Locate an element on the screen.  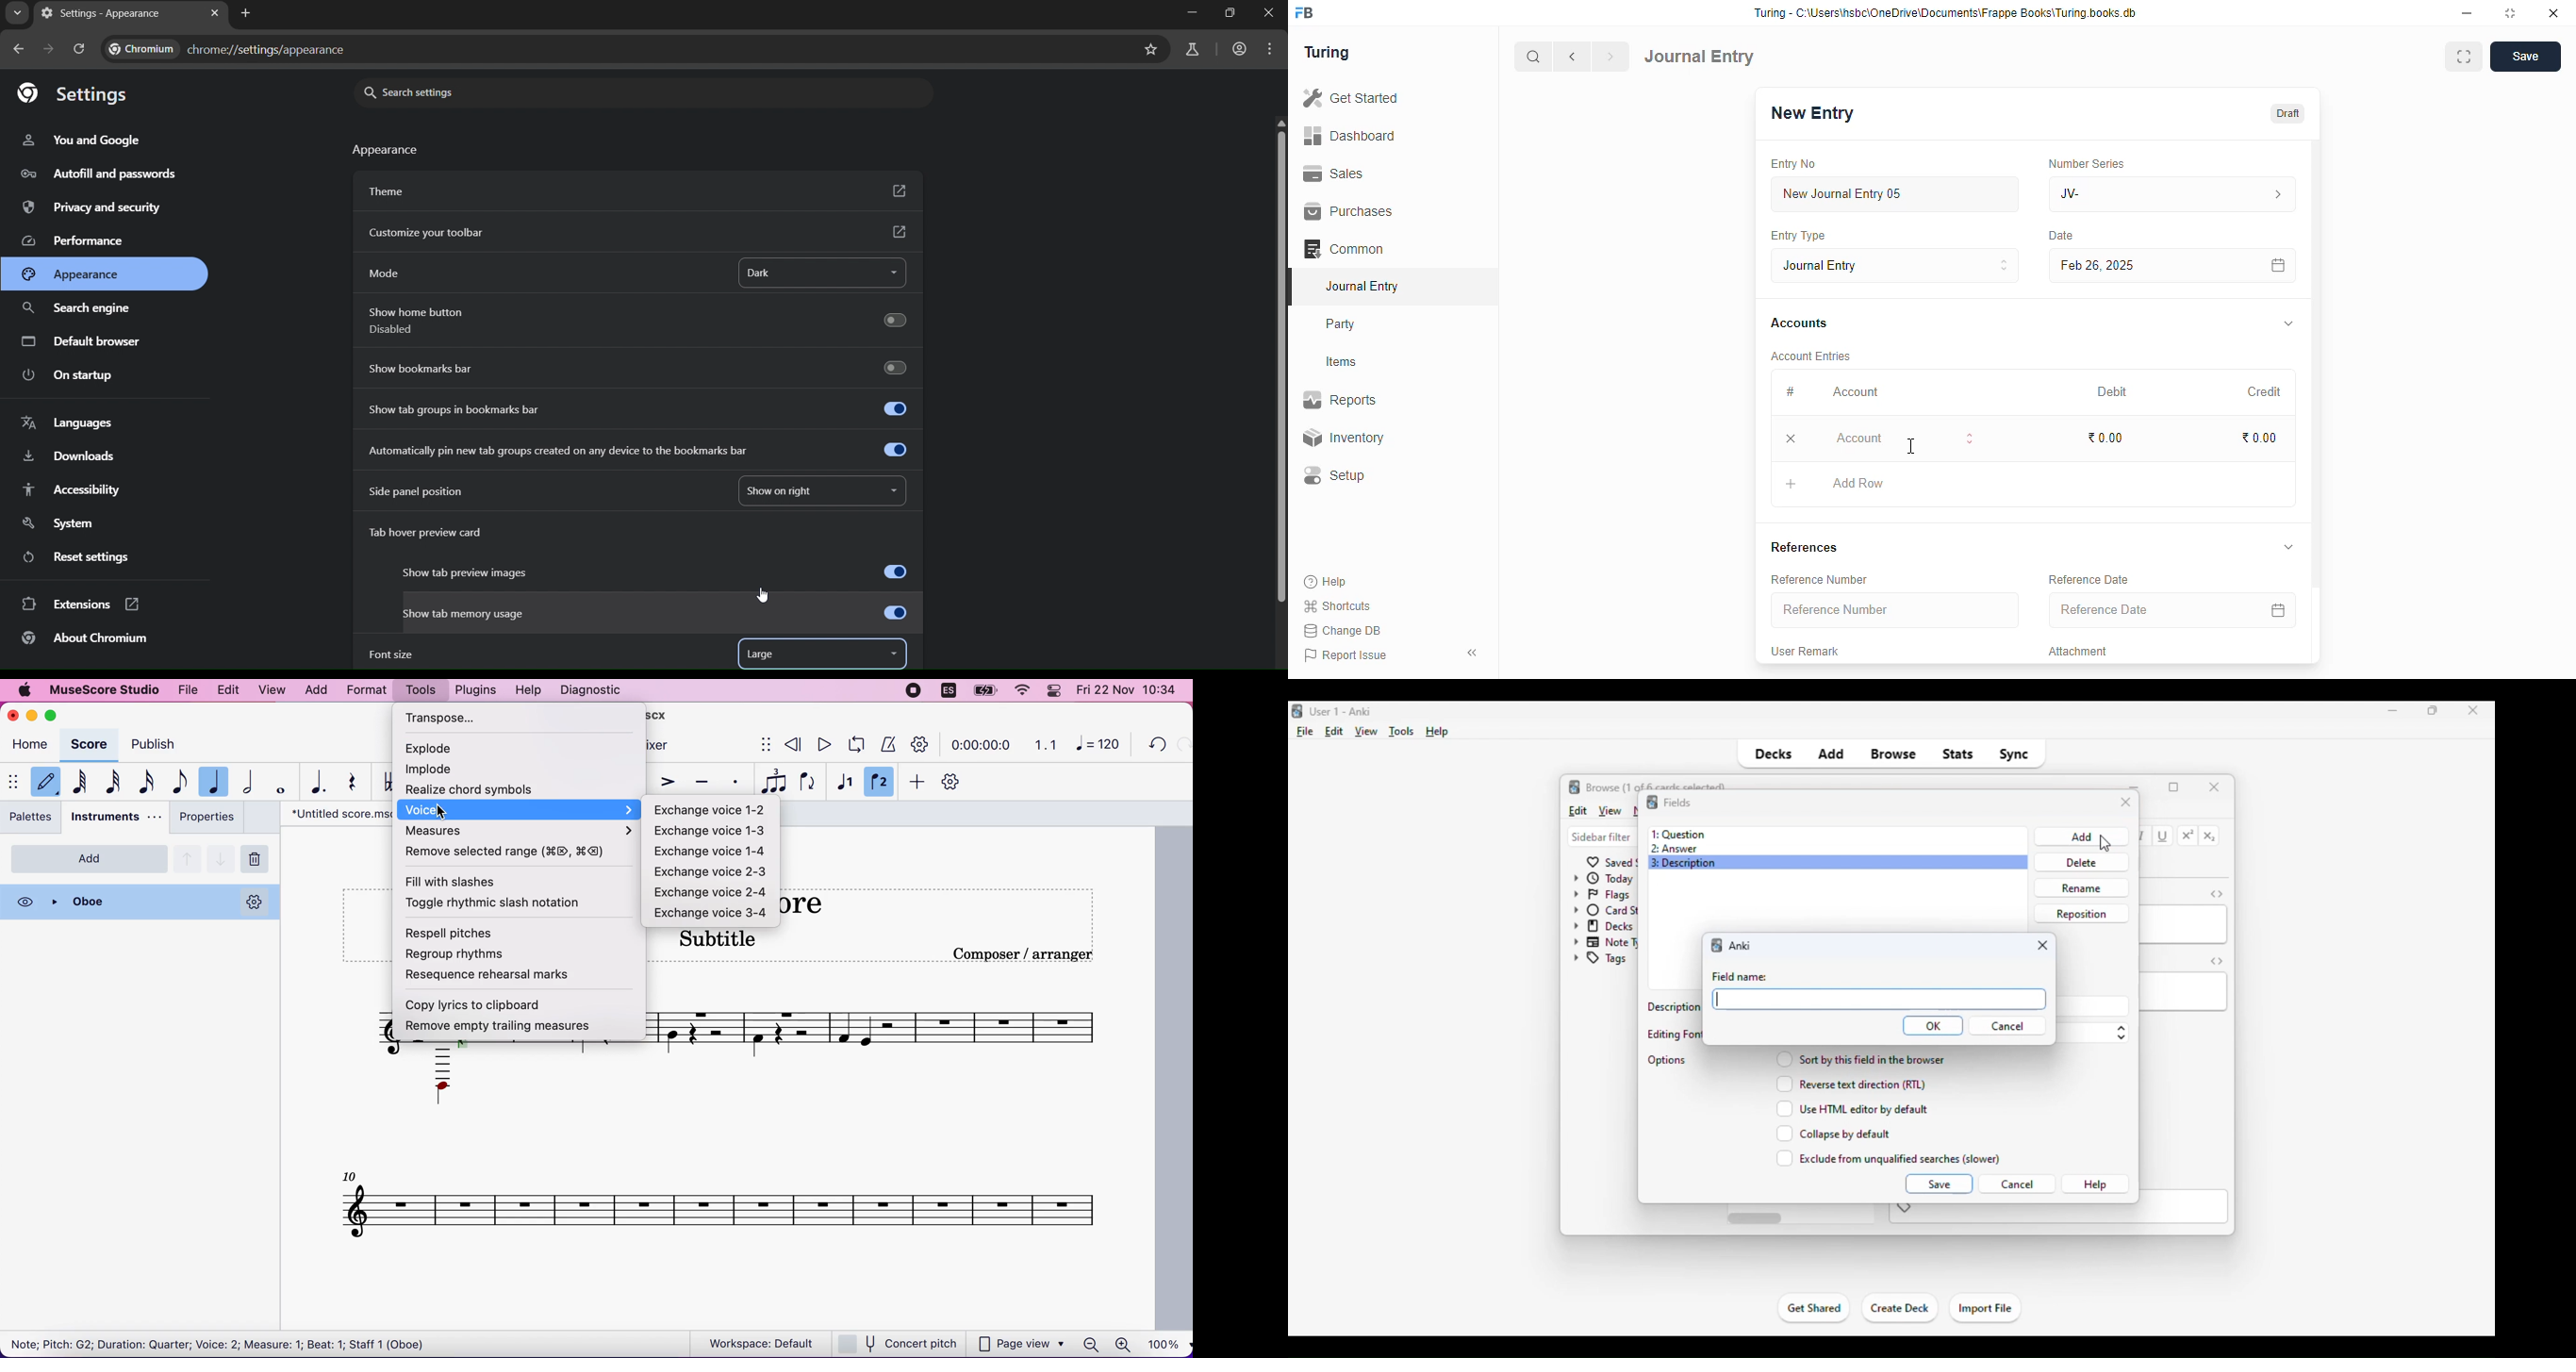
journal entry is located at coordinates (1896, 265).